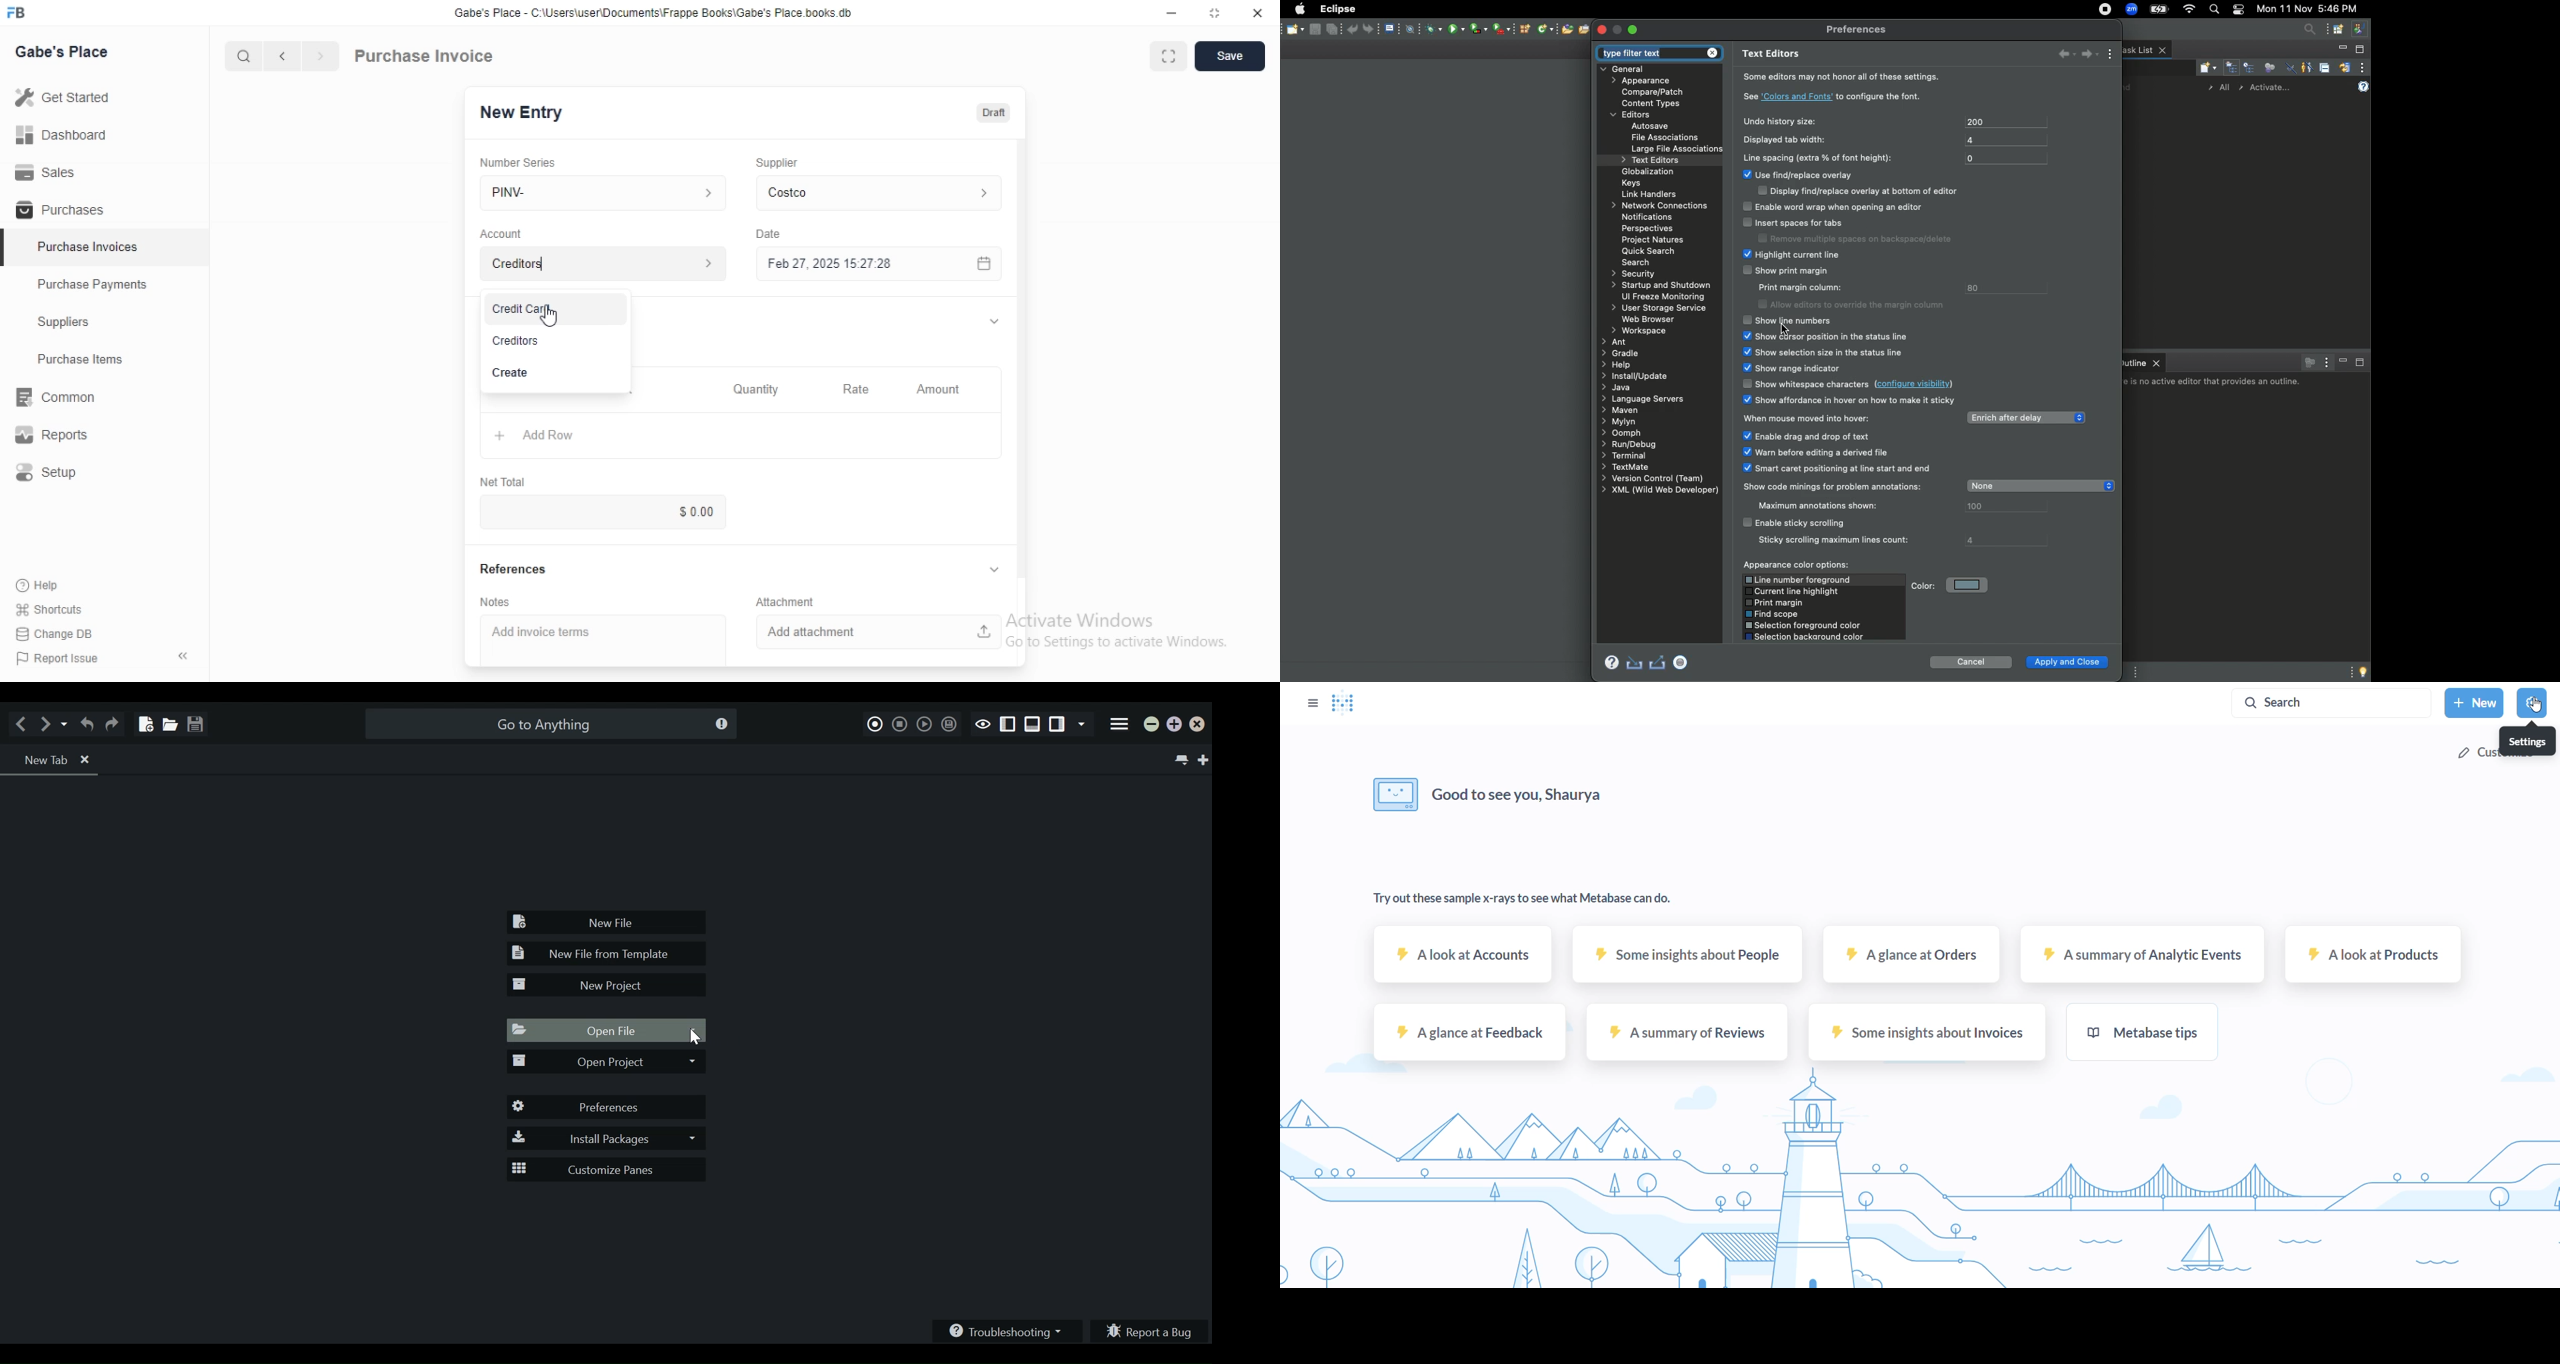 This screenshot has width=2576, height=1372. Describe the element at coordinates (1618, 364) in the screenshot. I see `Help` at that location.